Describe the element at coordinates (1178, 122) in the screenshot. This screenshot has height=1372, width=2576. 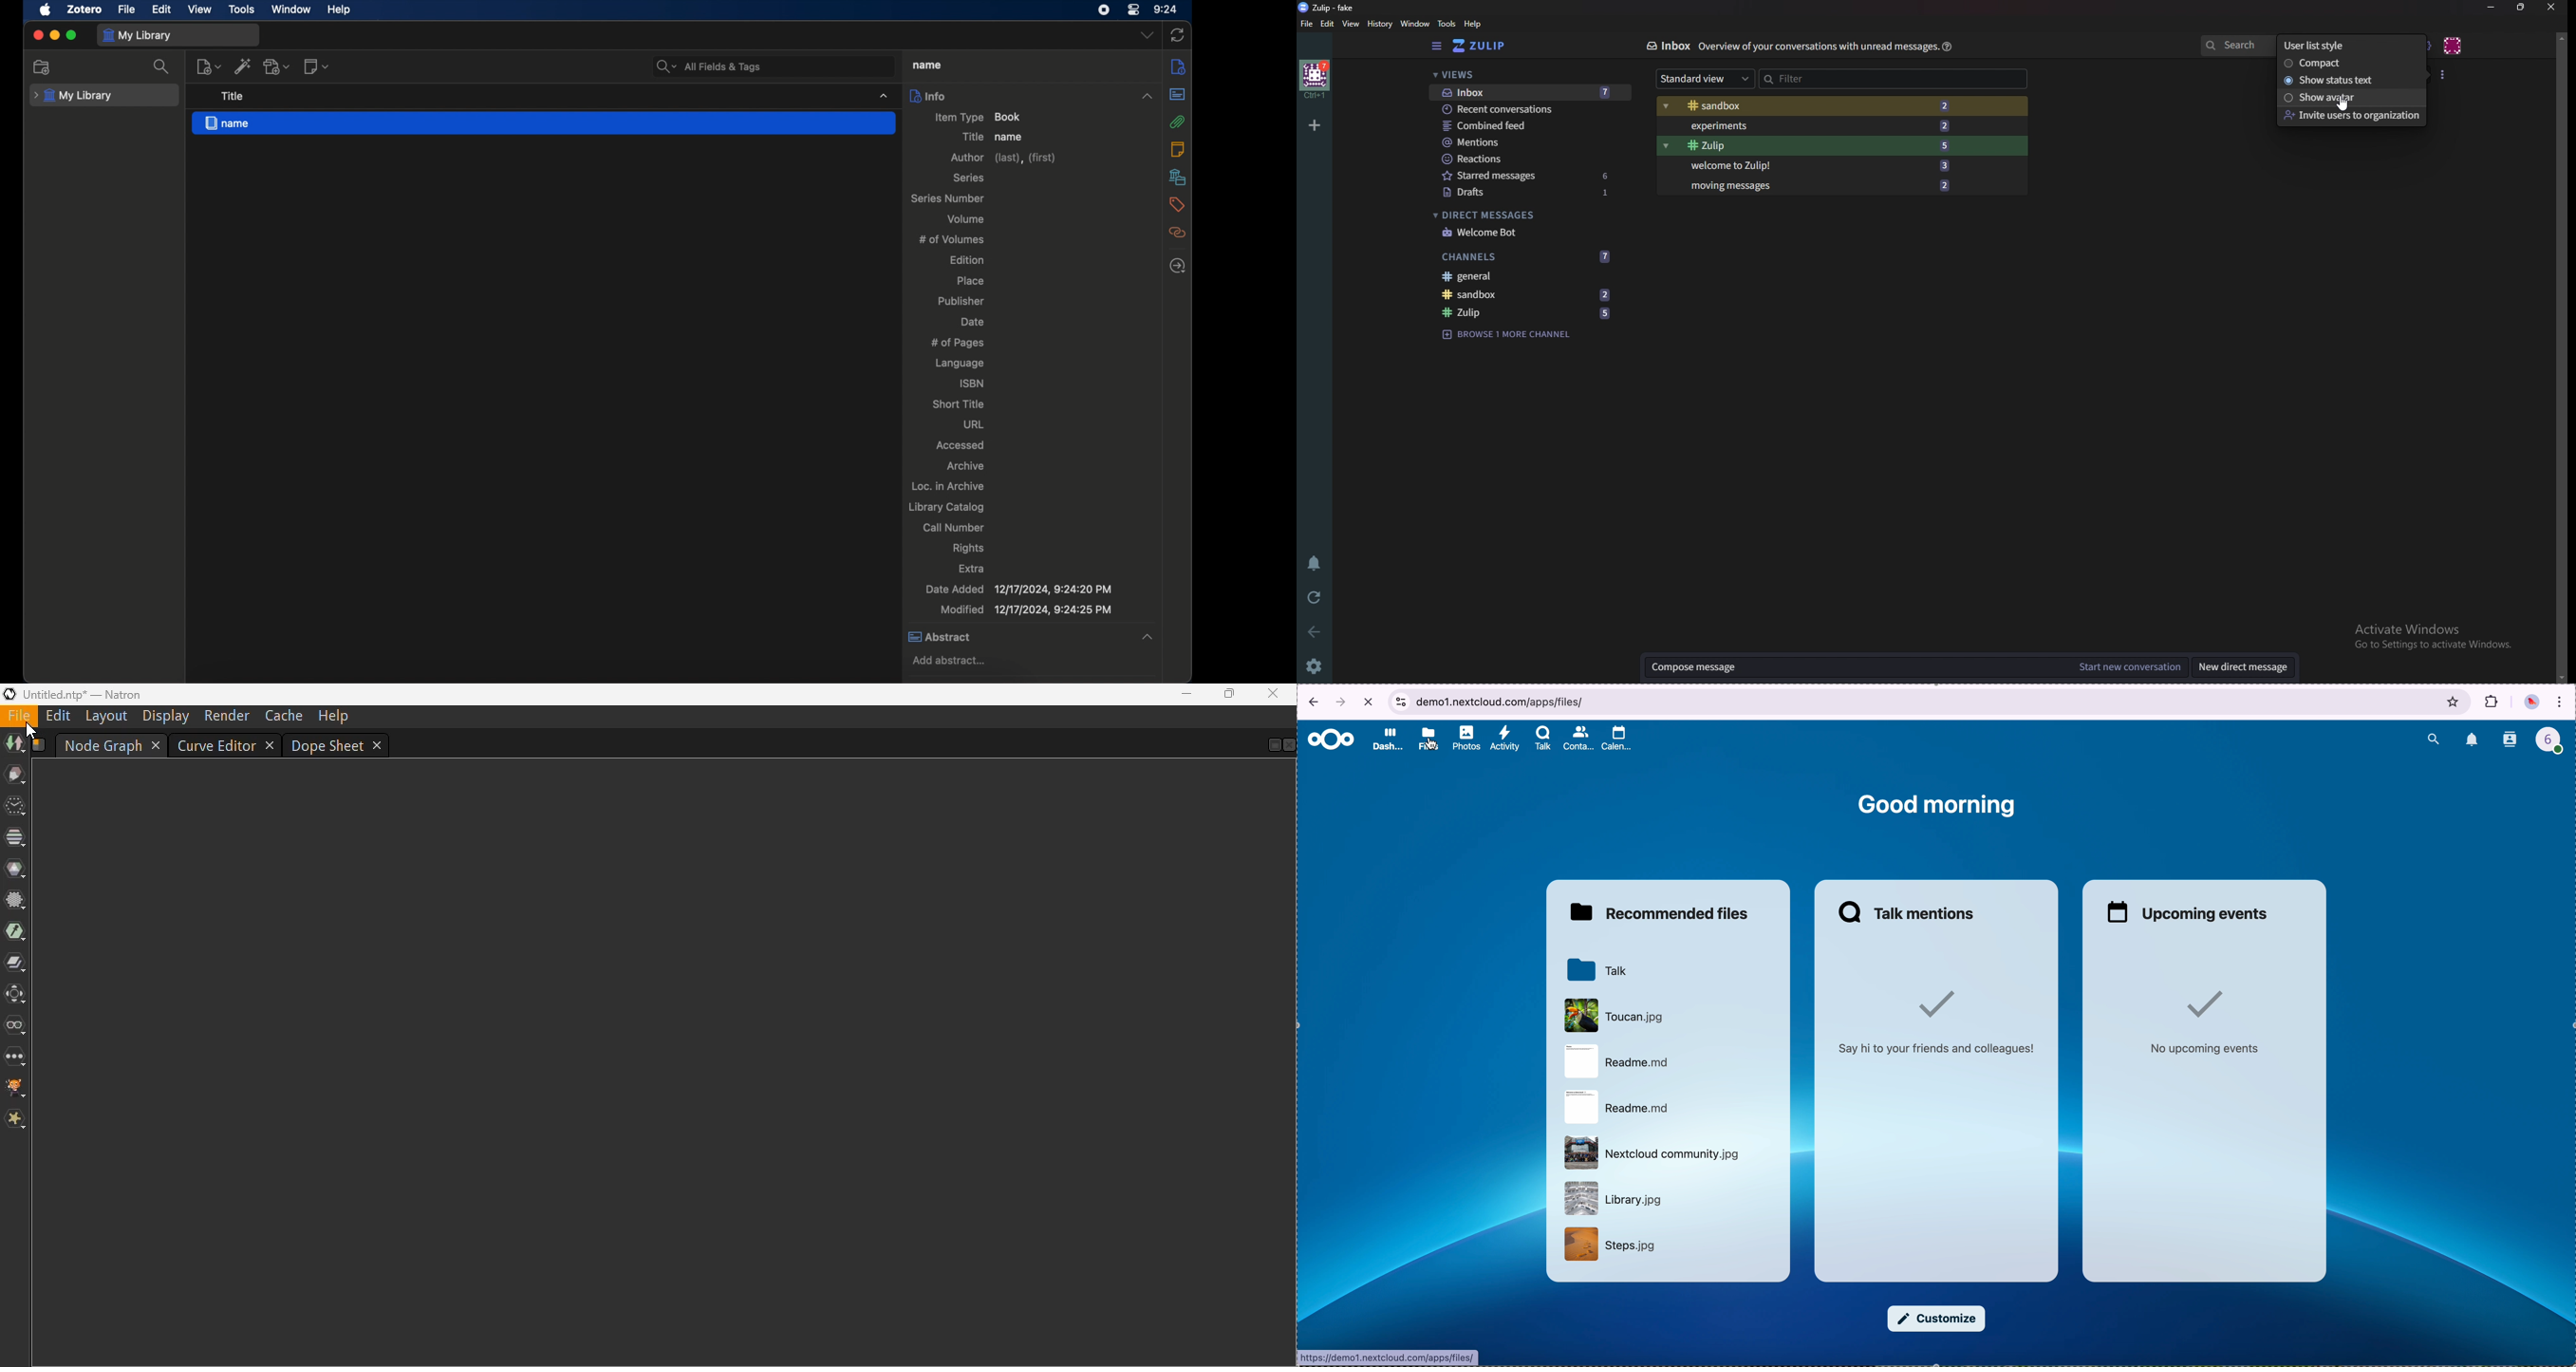
I see `attachments` at that location.